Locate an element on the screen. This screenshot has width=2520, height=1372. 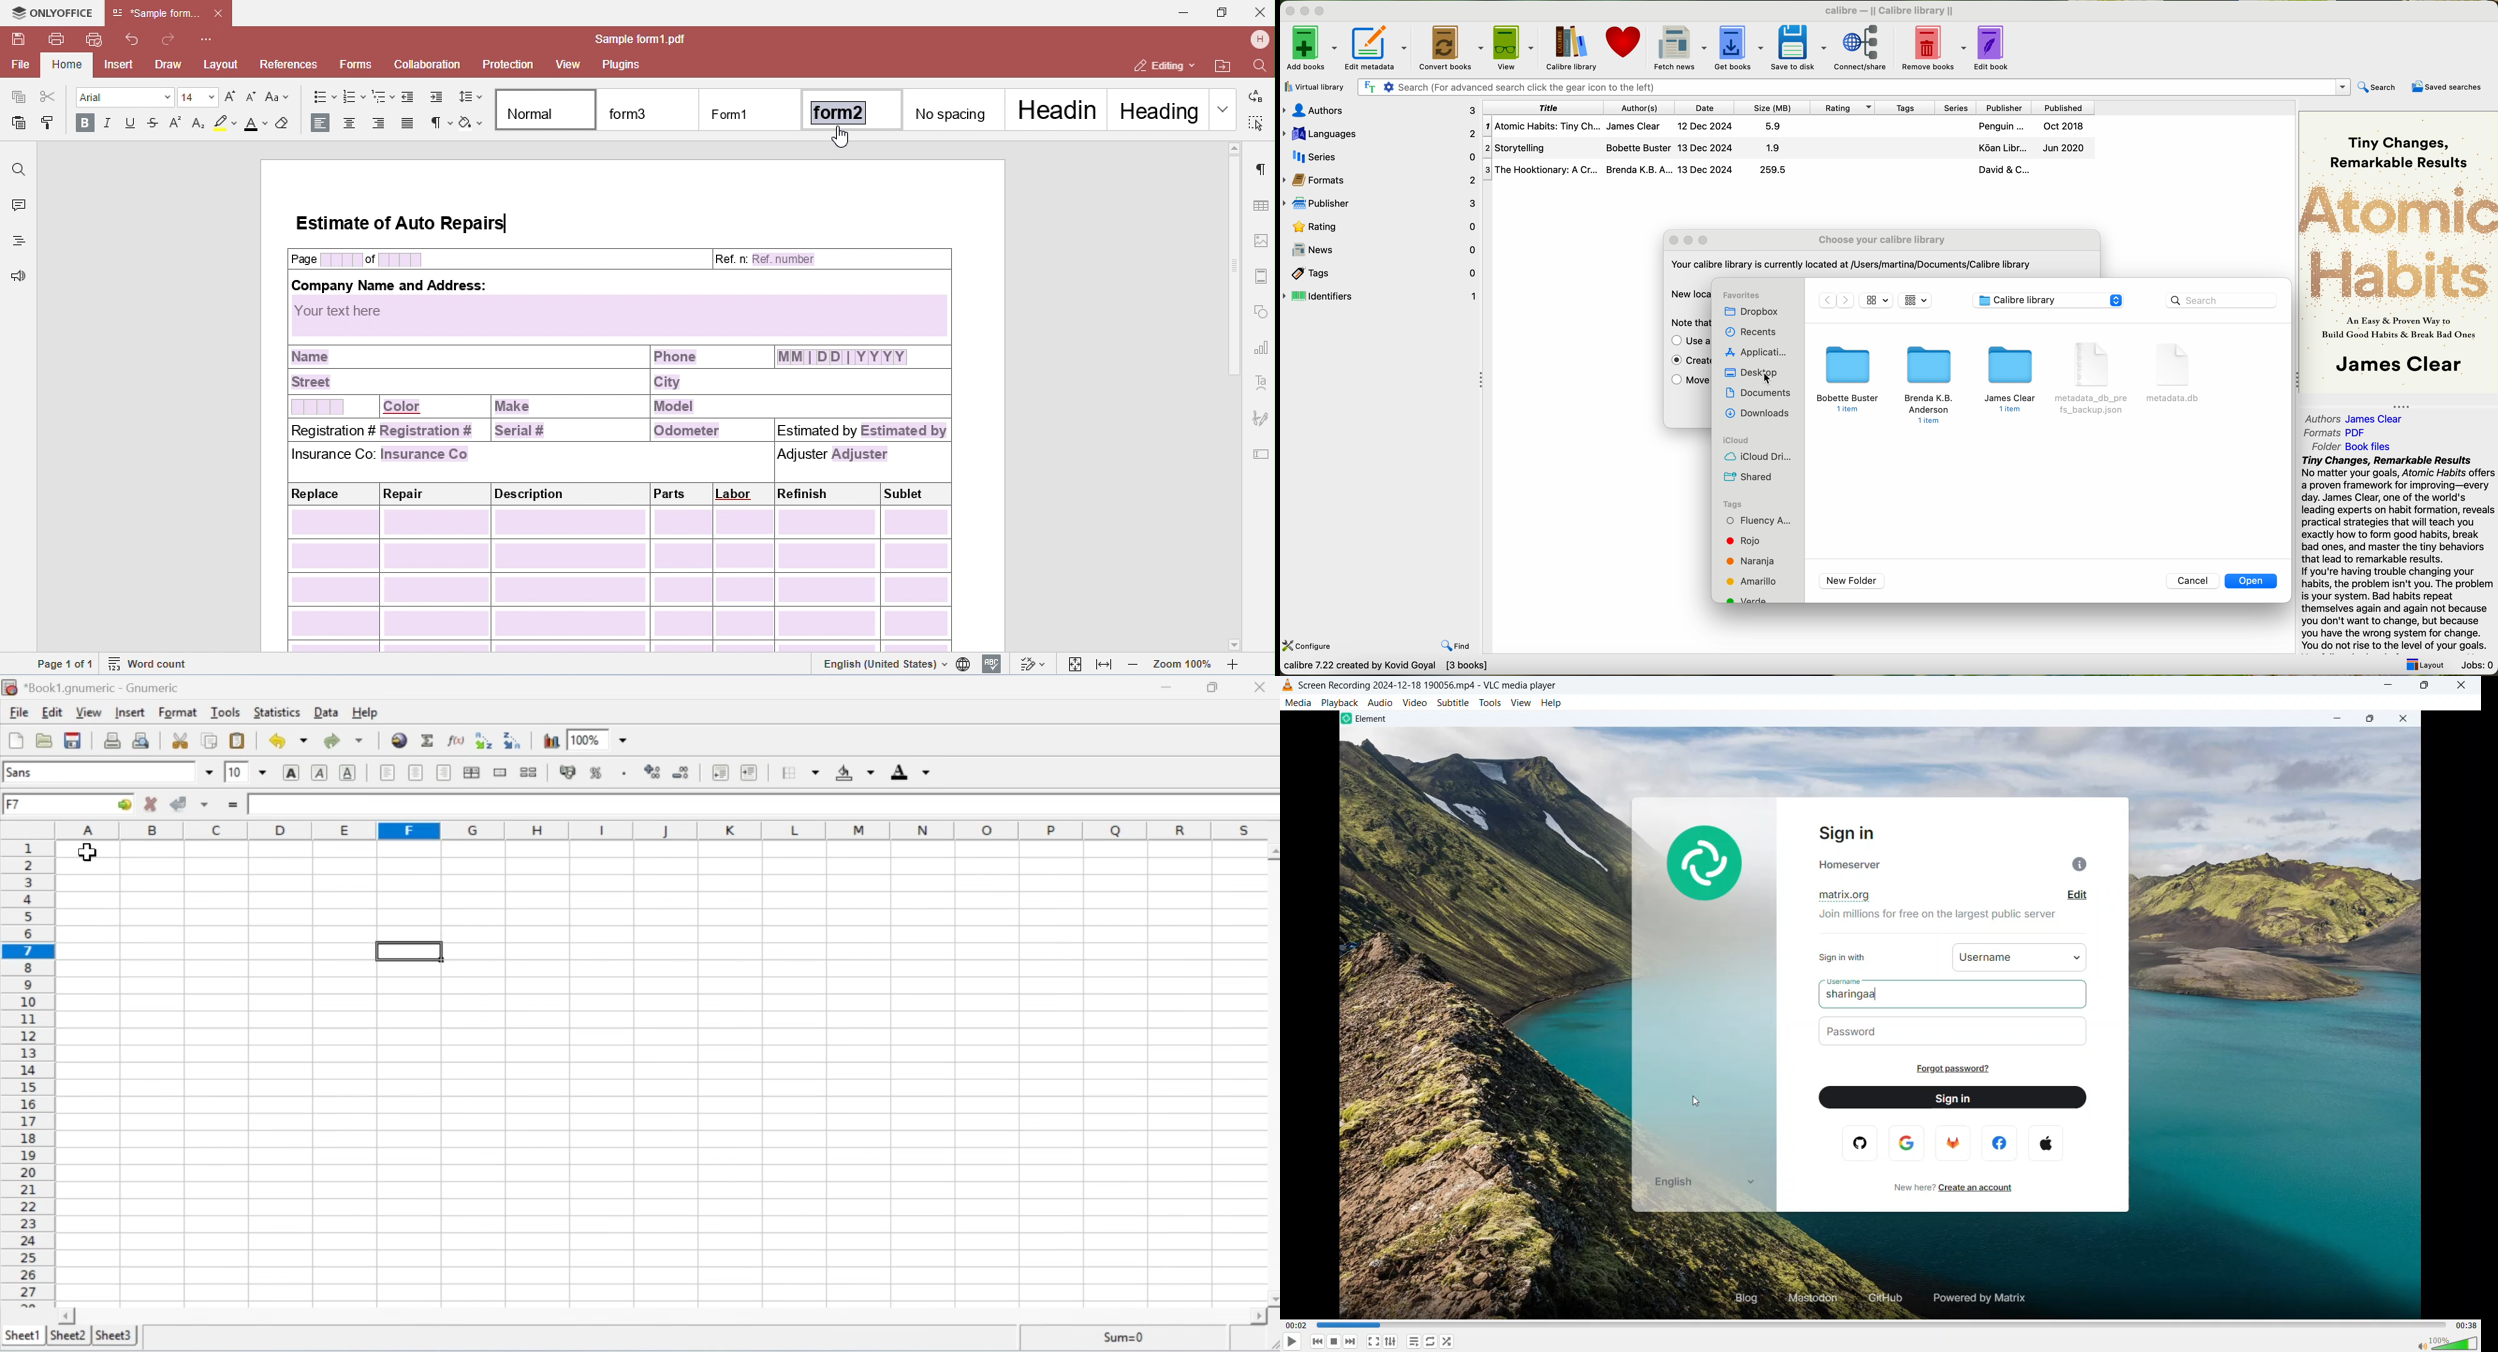
 is located at coordinates (290, 773).